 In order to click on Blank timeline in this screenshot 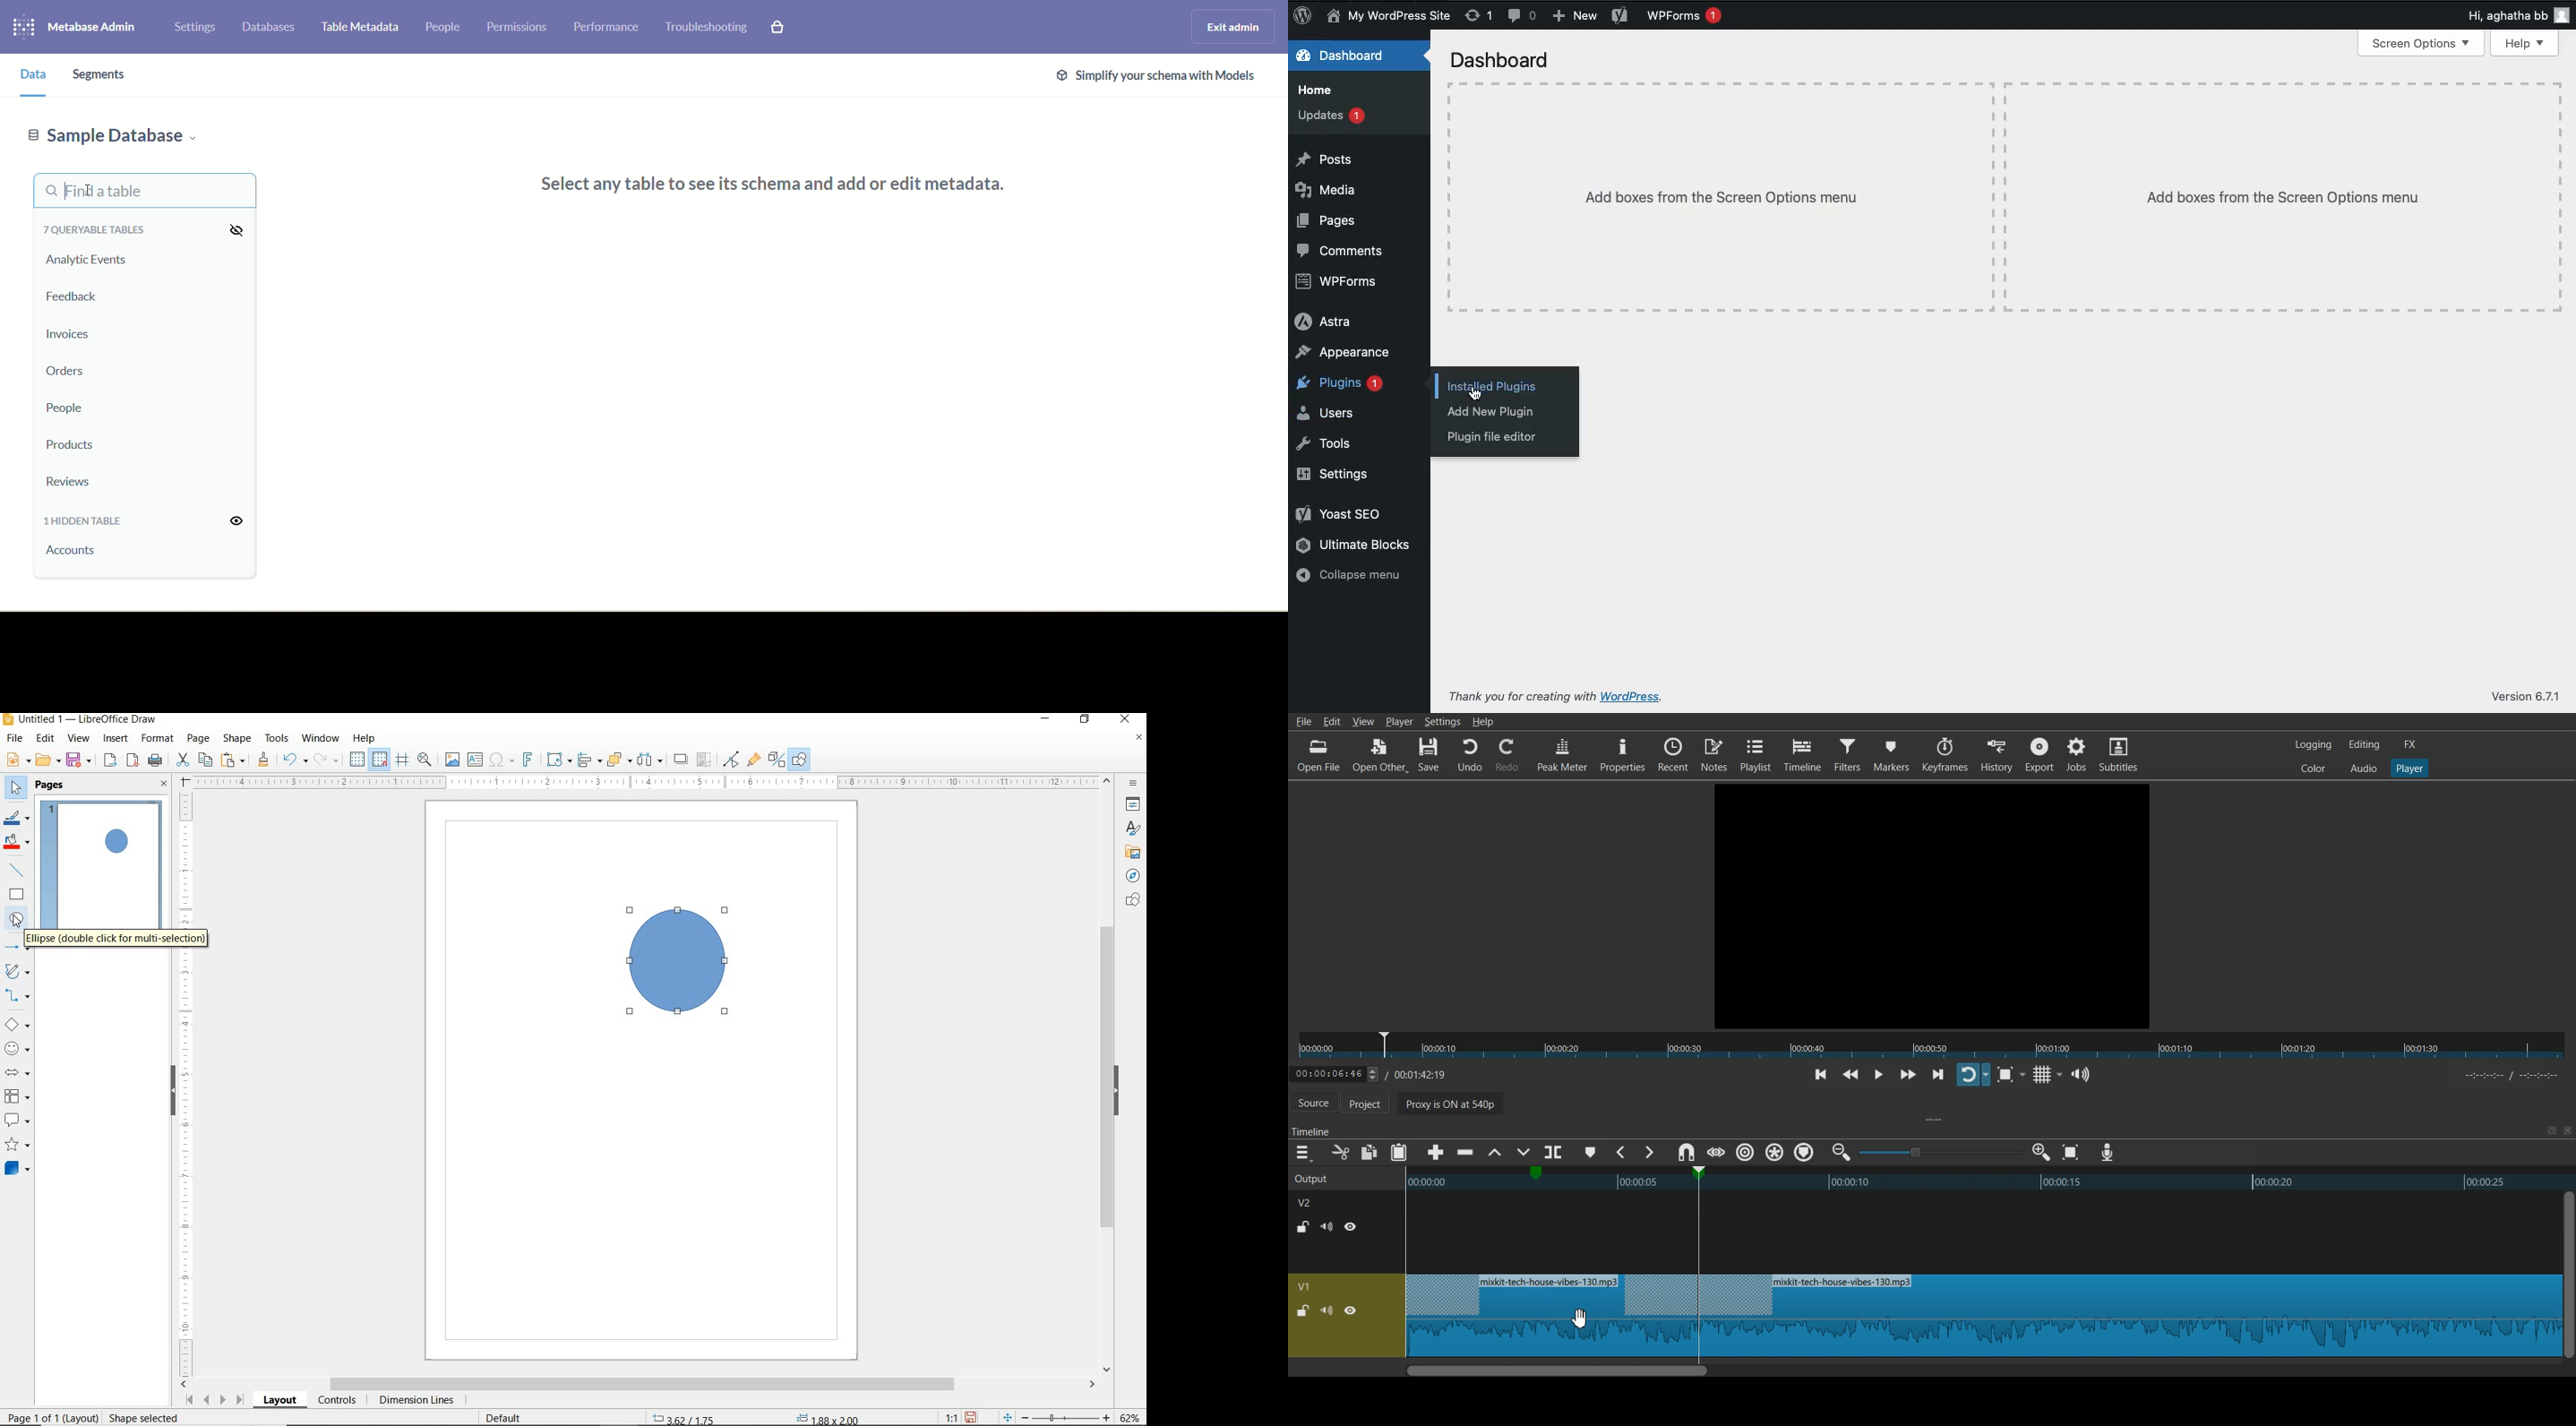, I will do `click(1977, 1315)`.